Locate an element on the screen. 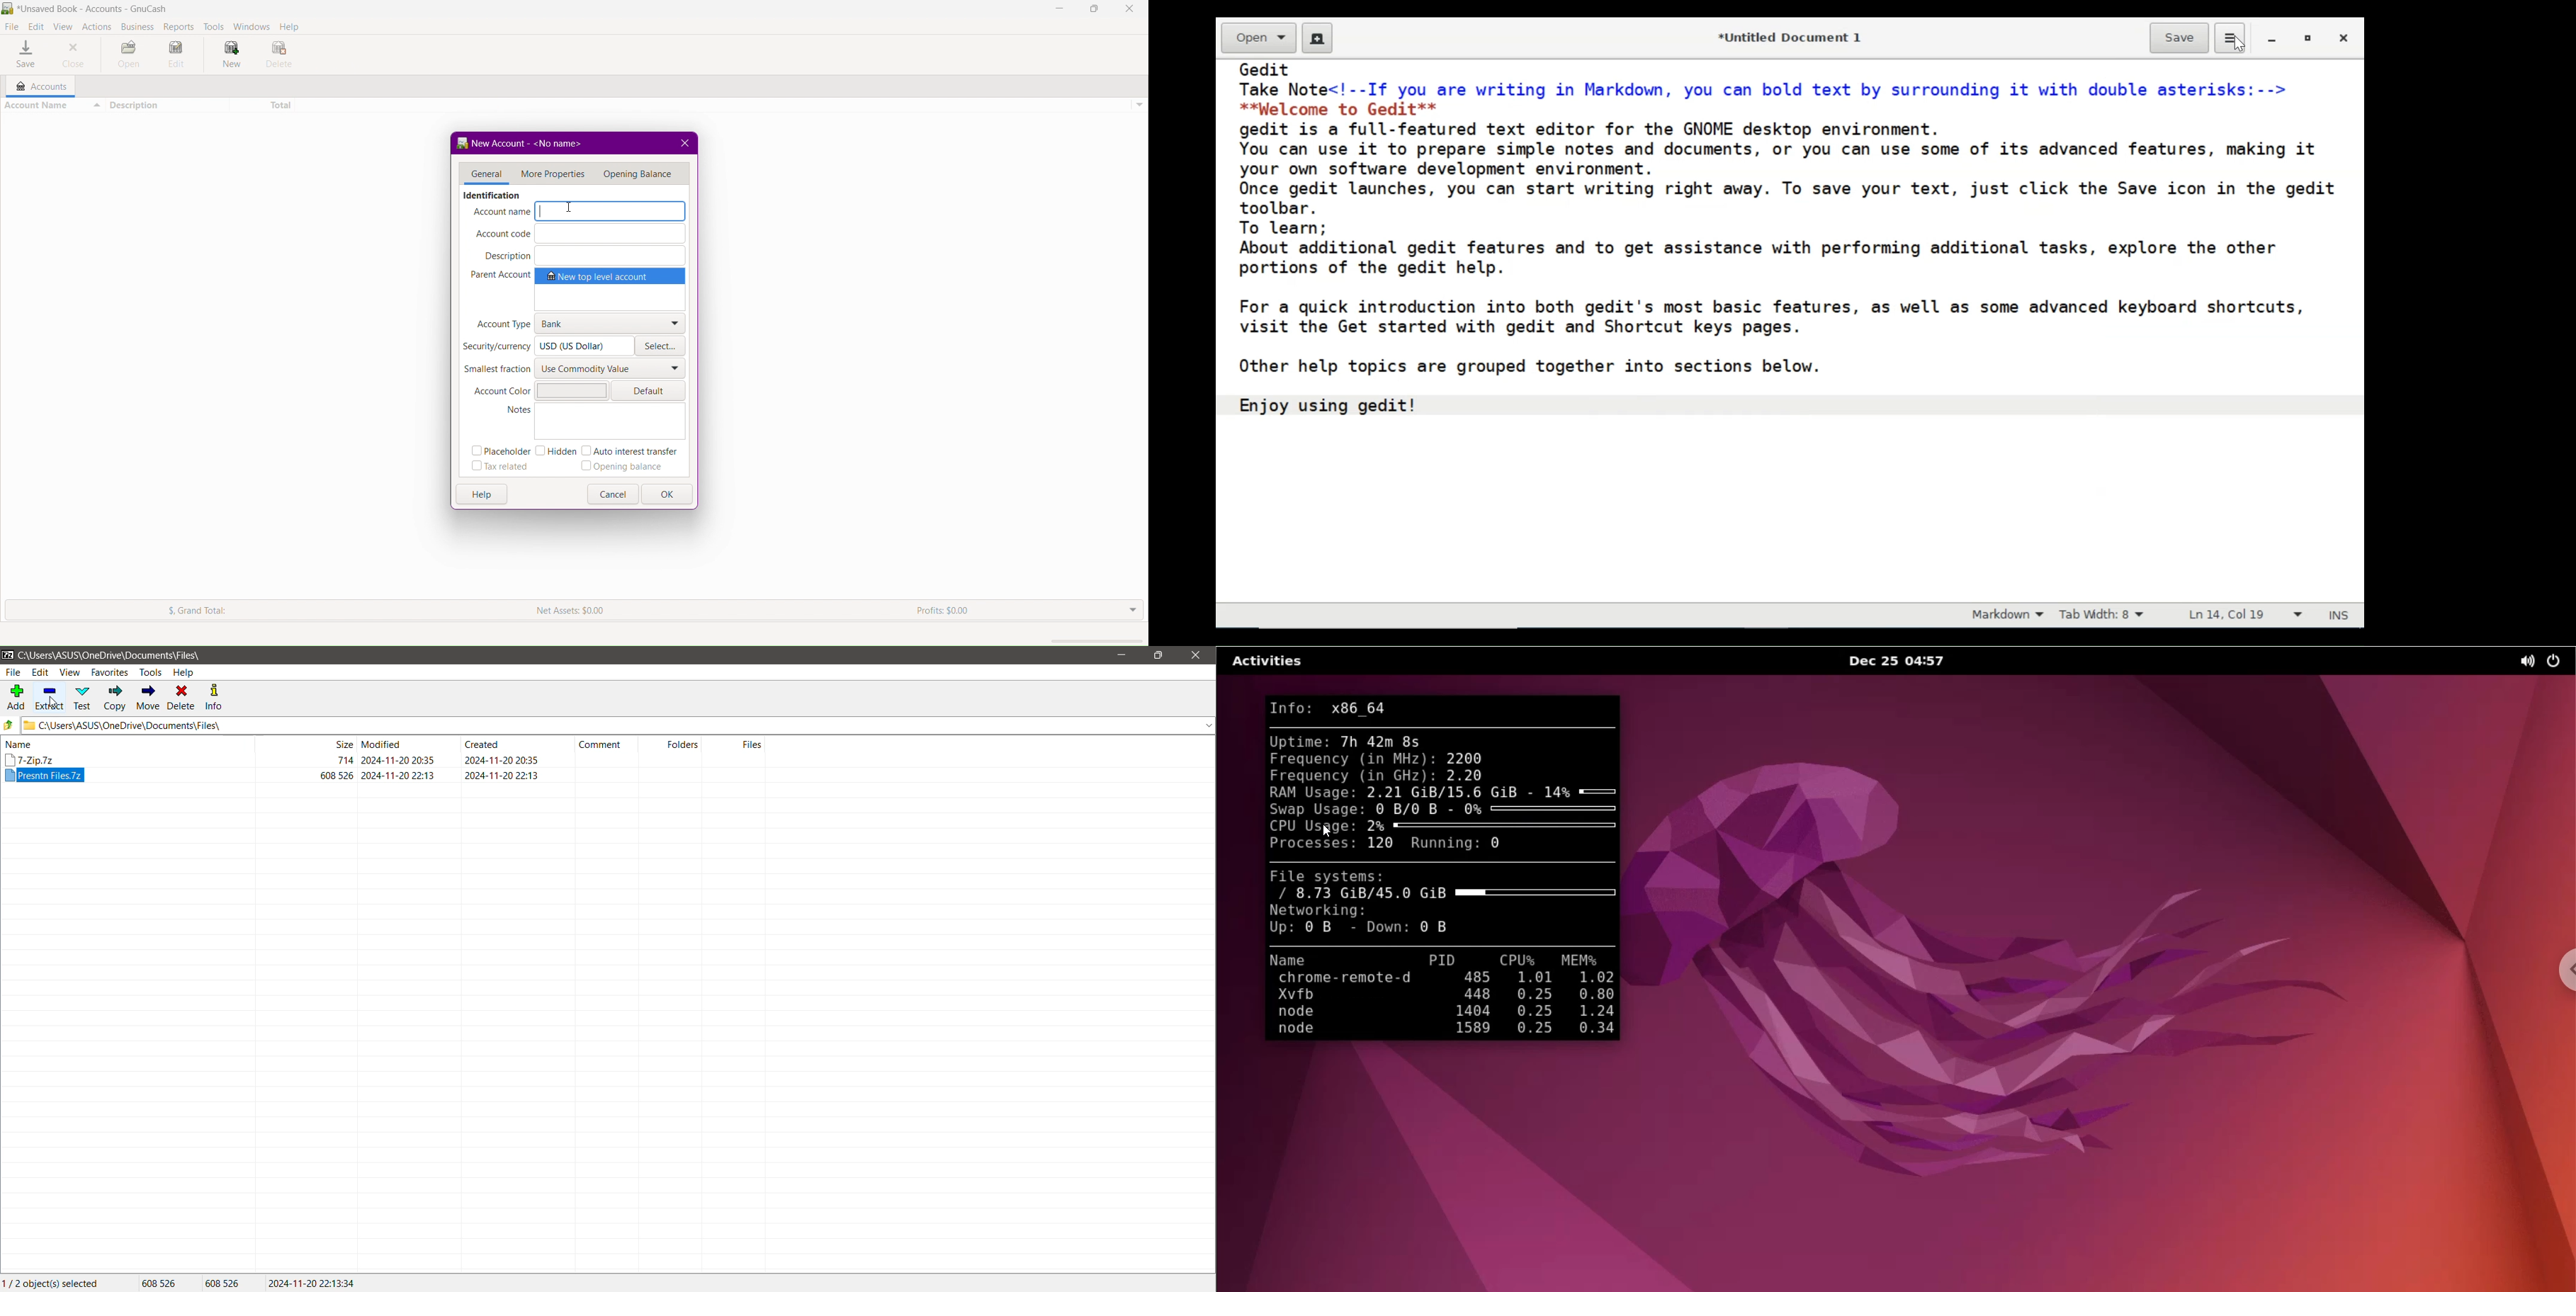 Image resolution: width=2576 pixels, height=1316 pixels. Help is located at coordinates (291, 25).